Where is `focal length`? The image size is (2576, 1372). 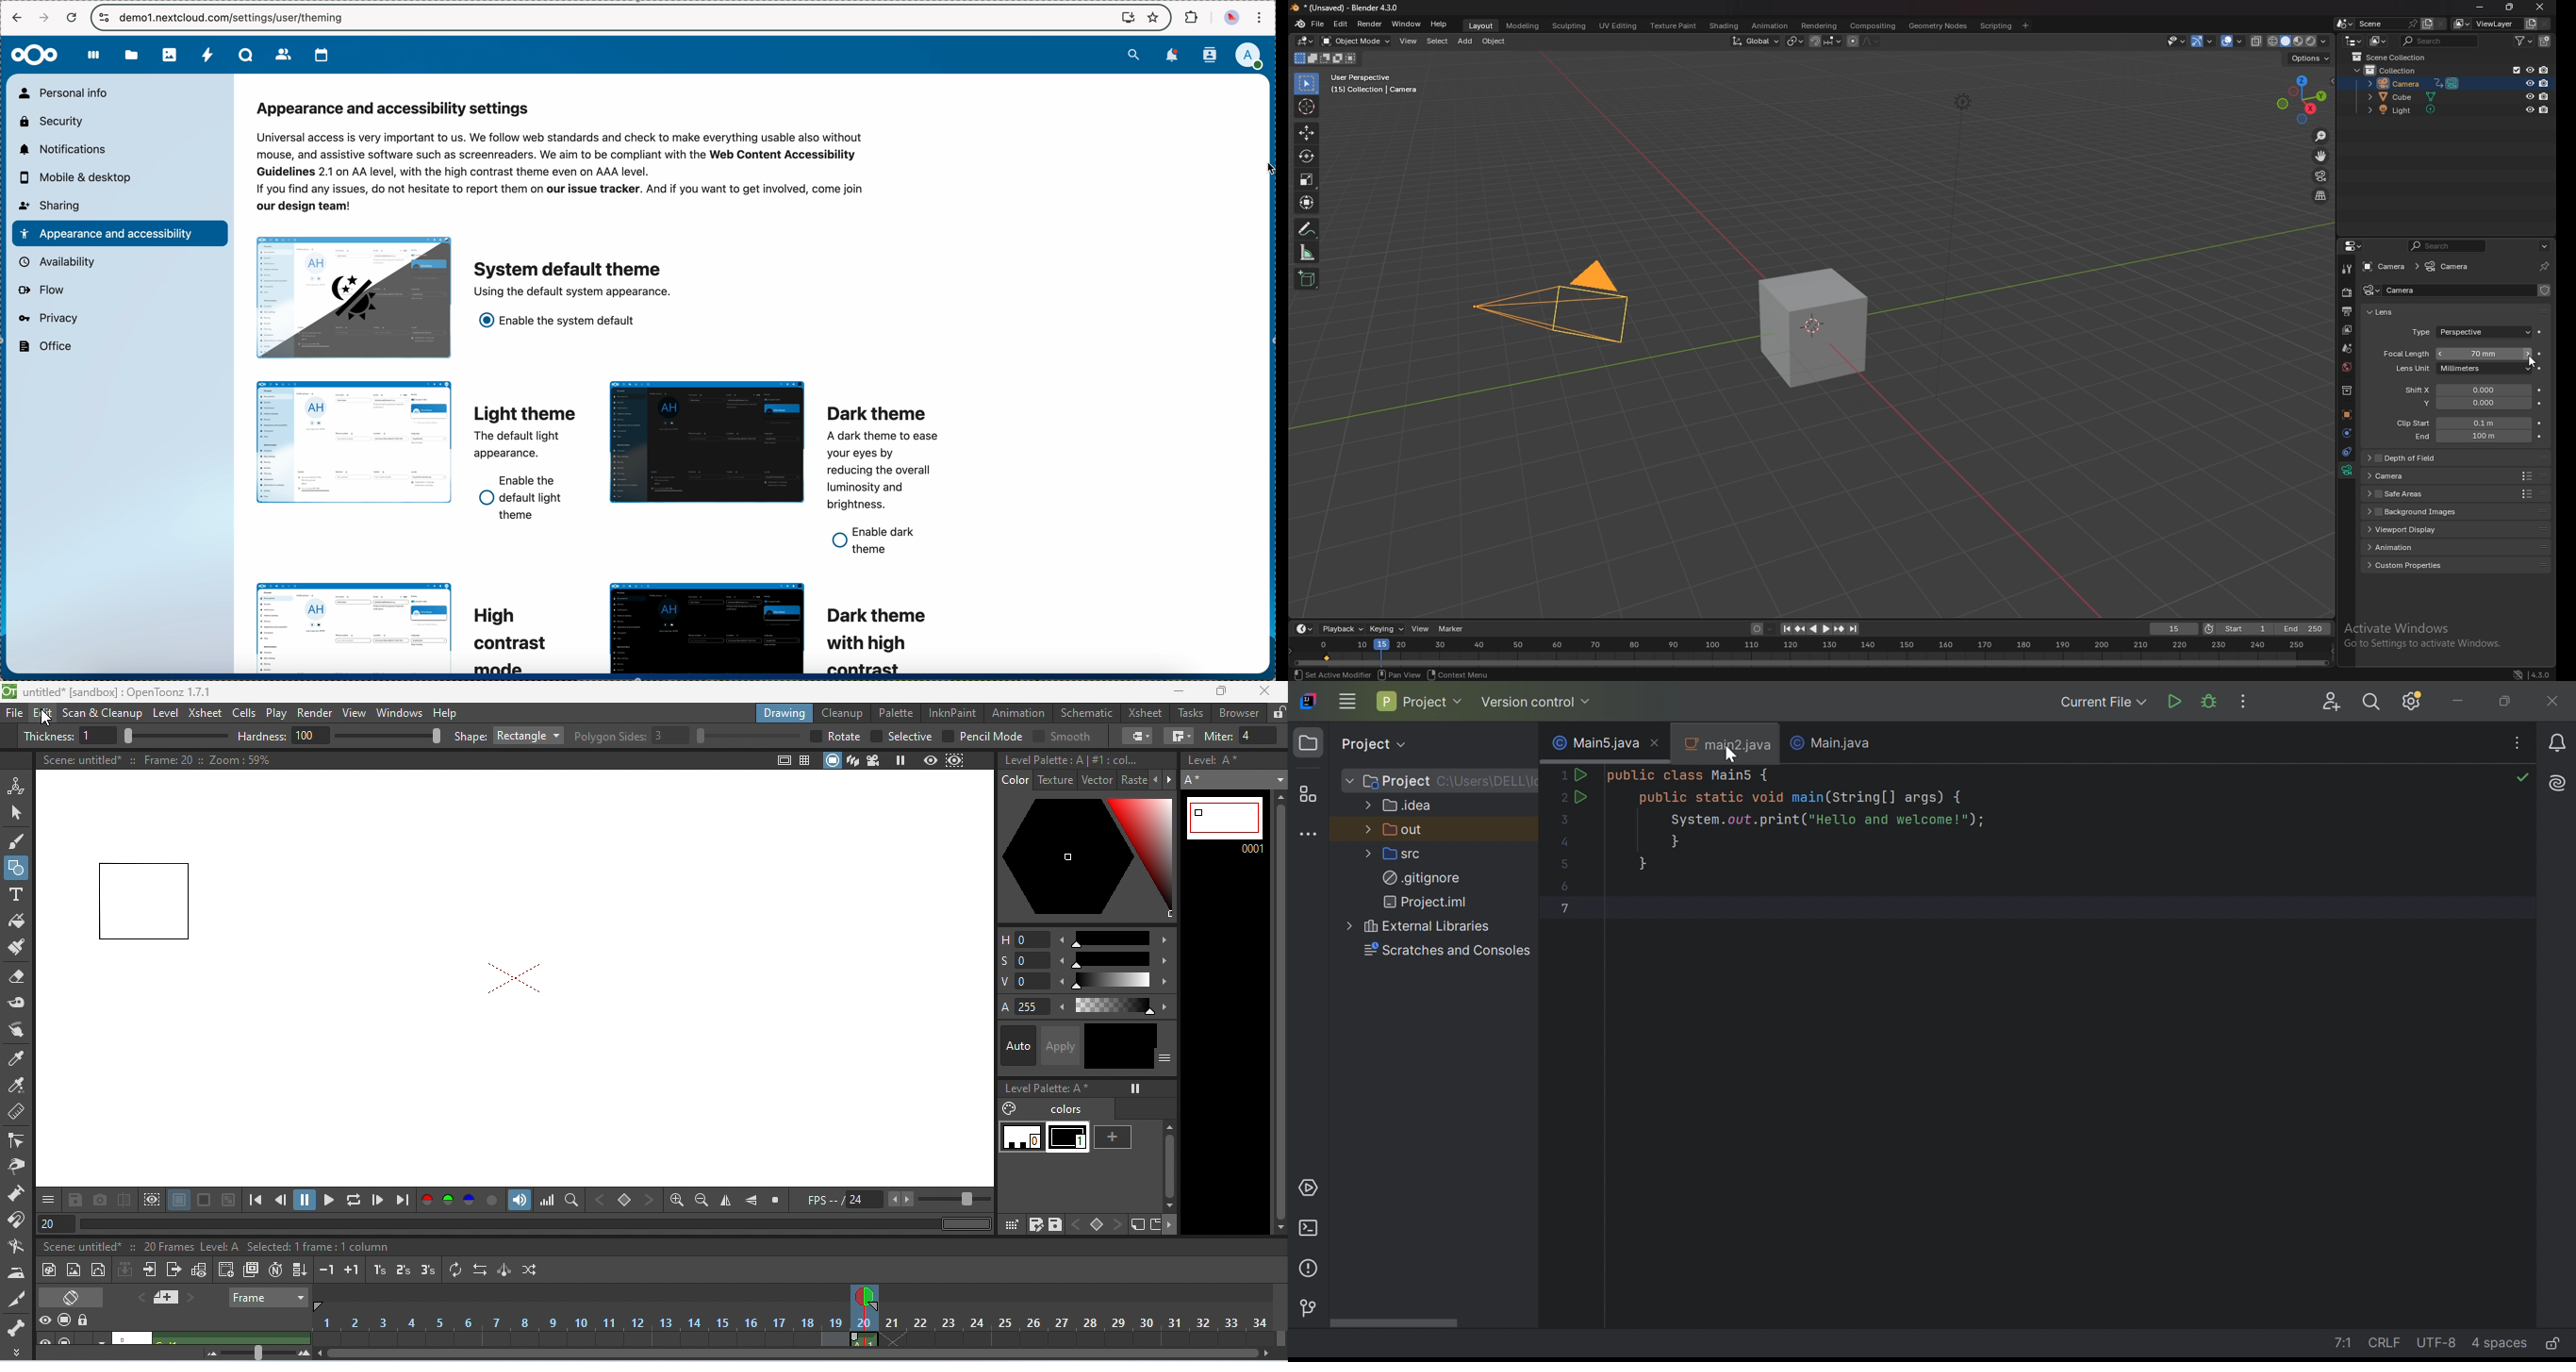
focal length is located at coordinates (2454, 354).